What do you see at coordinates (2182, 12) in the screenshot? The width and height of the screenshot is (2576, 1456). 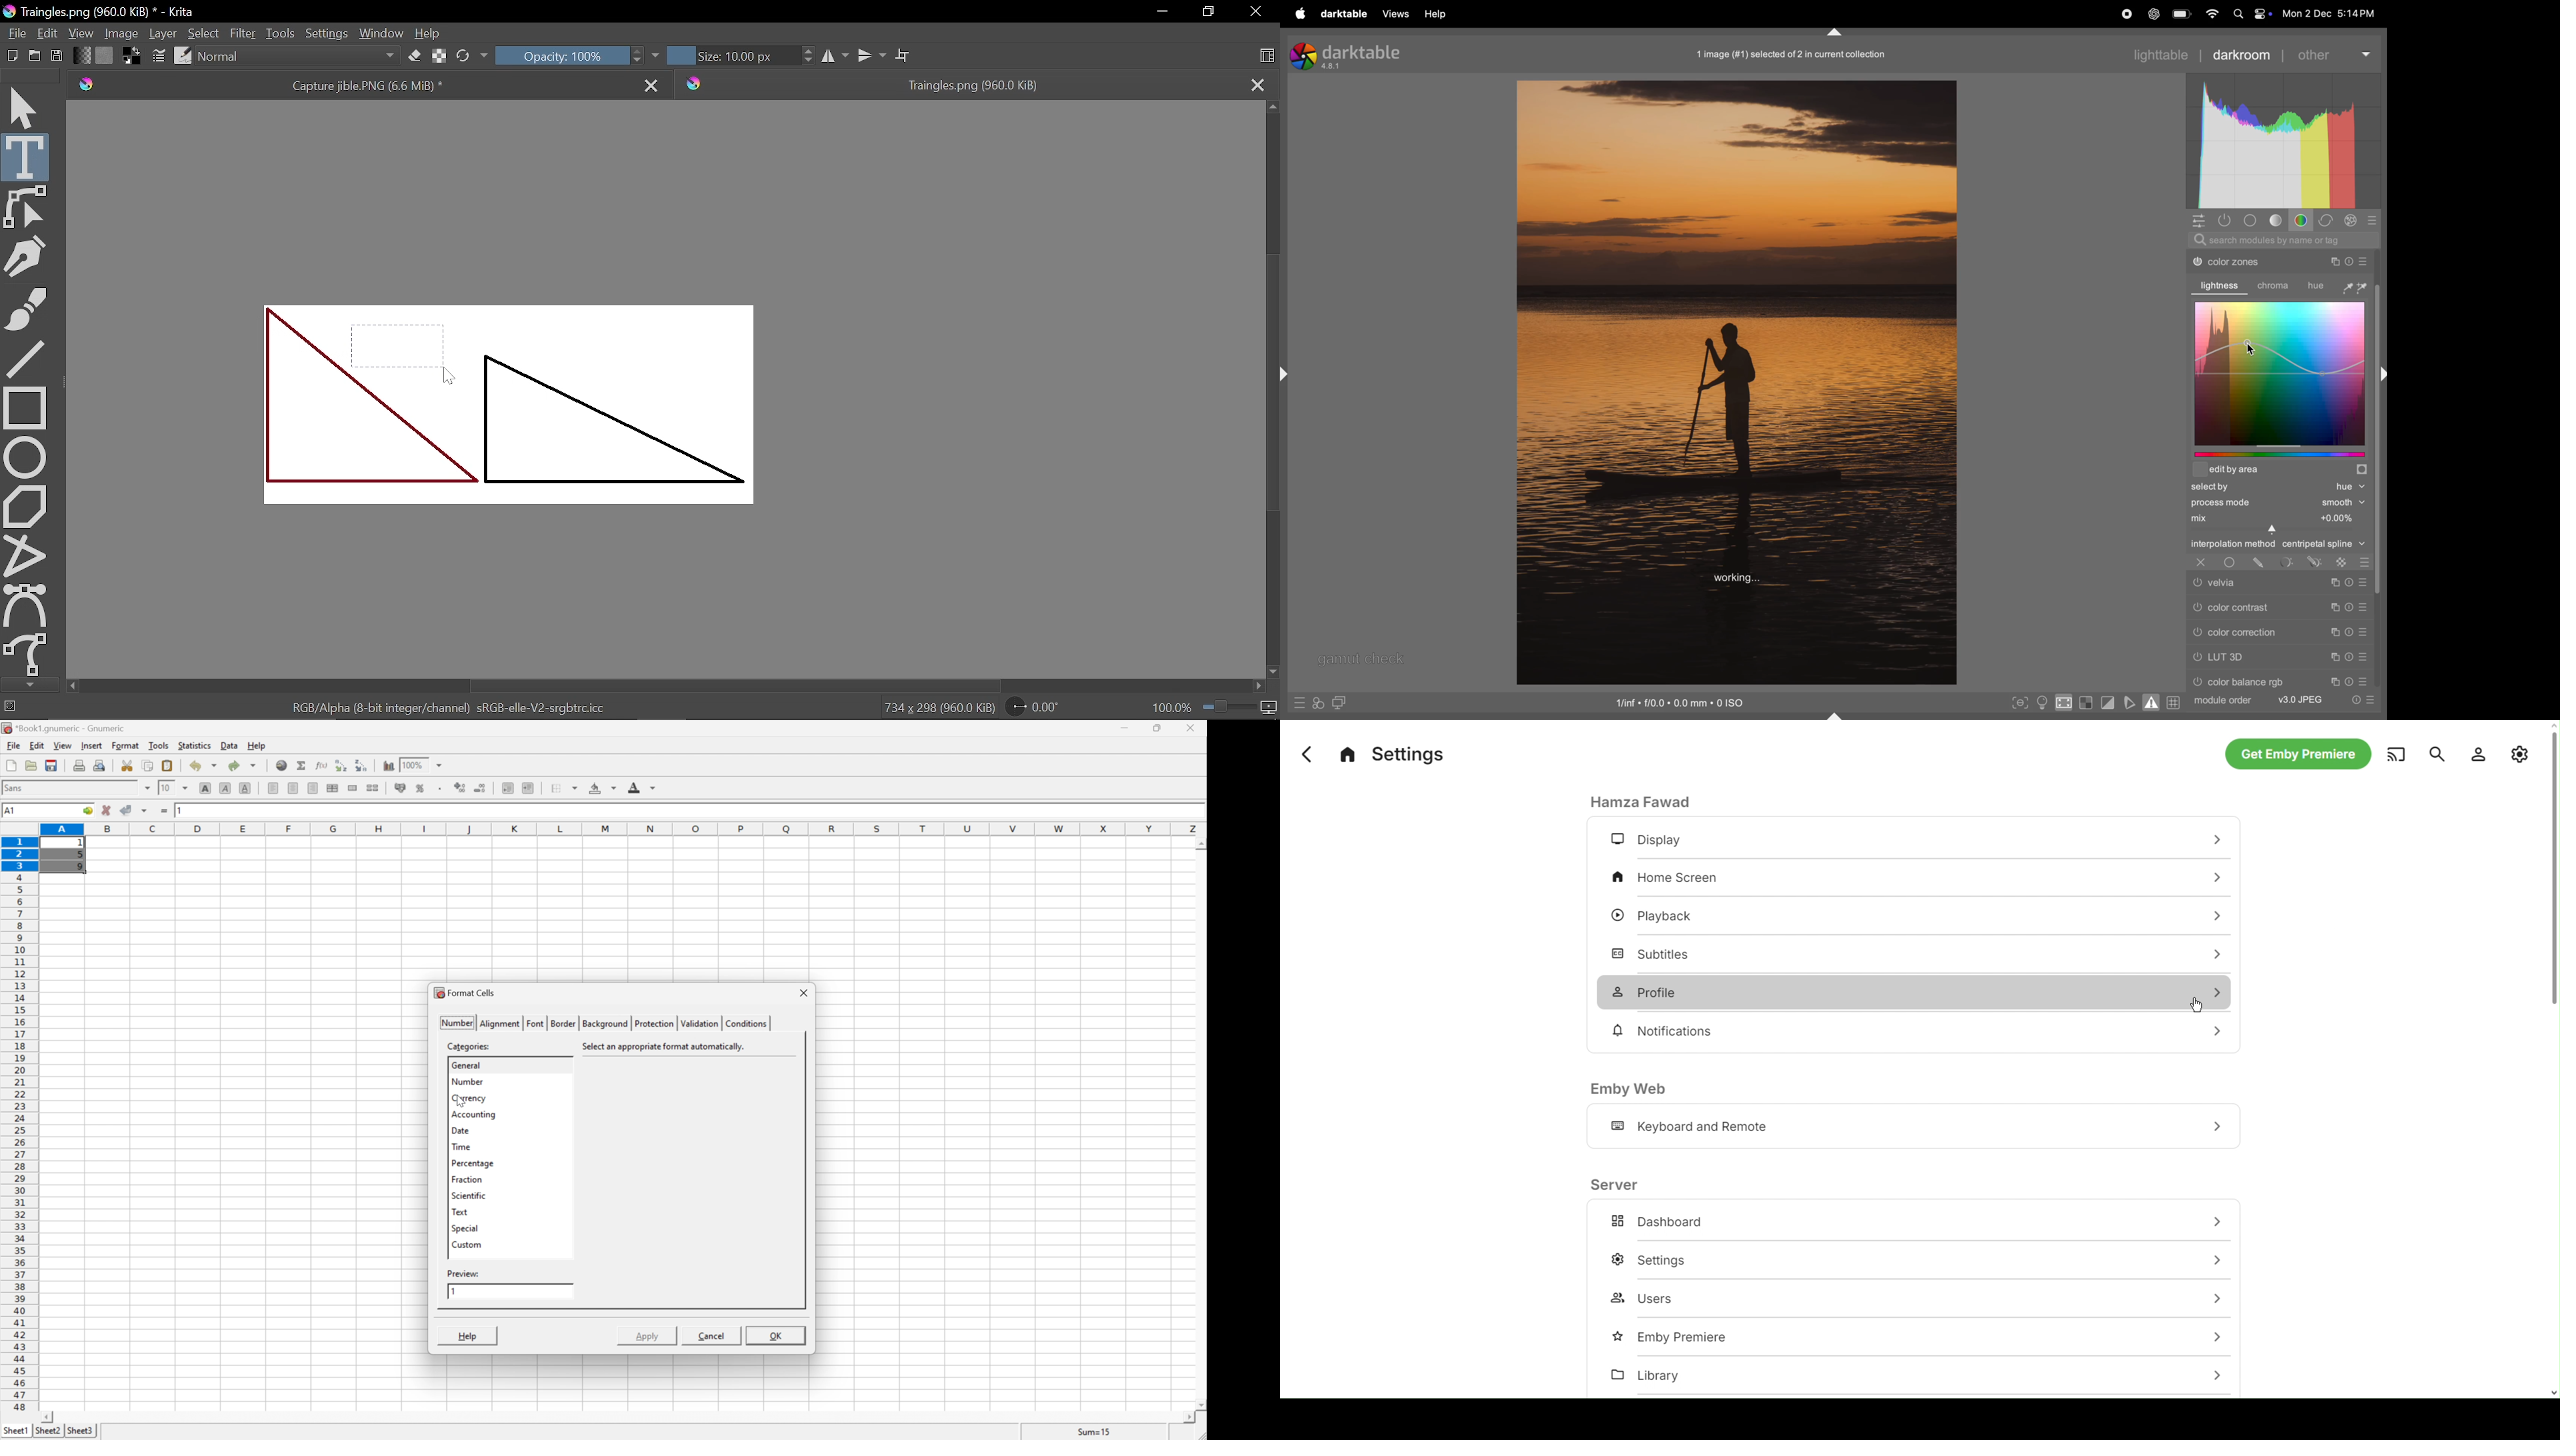 I see `battery` at bounding box center [2182, 12].